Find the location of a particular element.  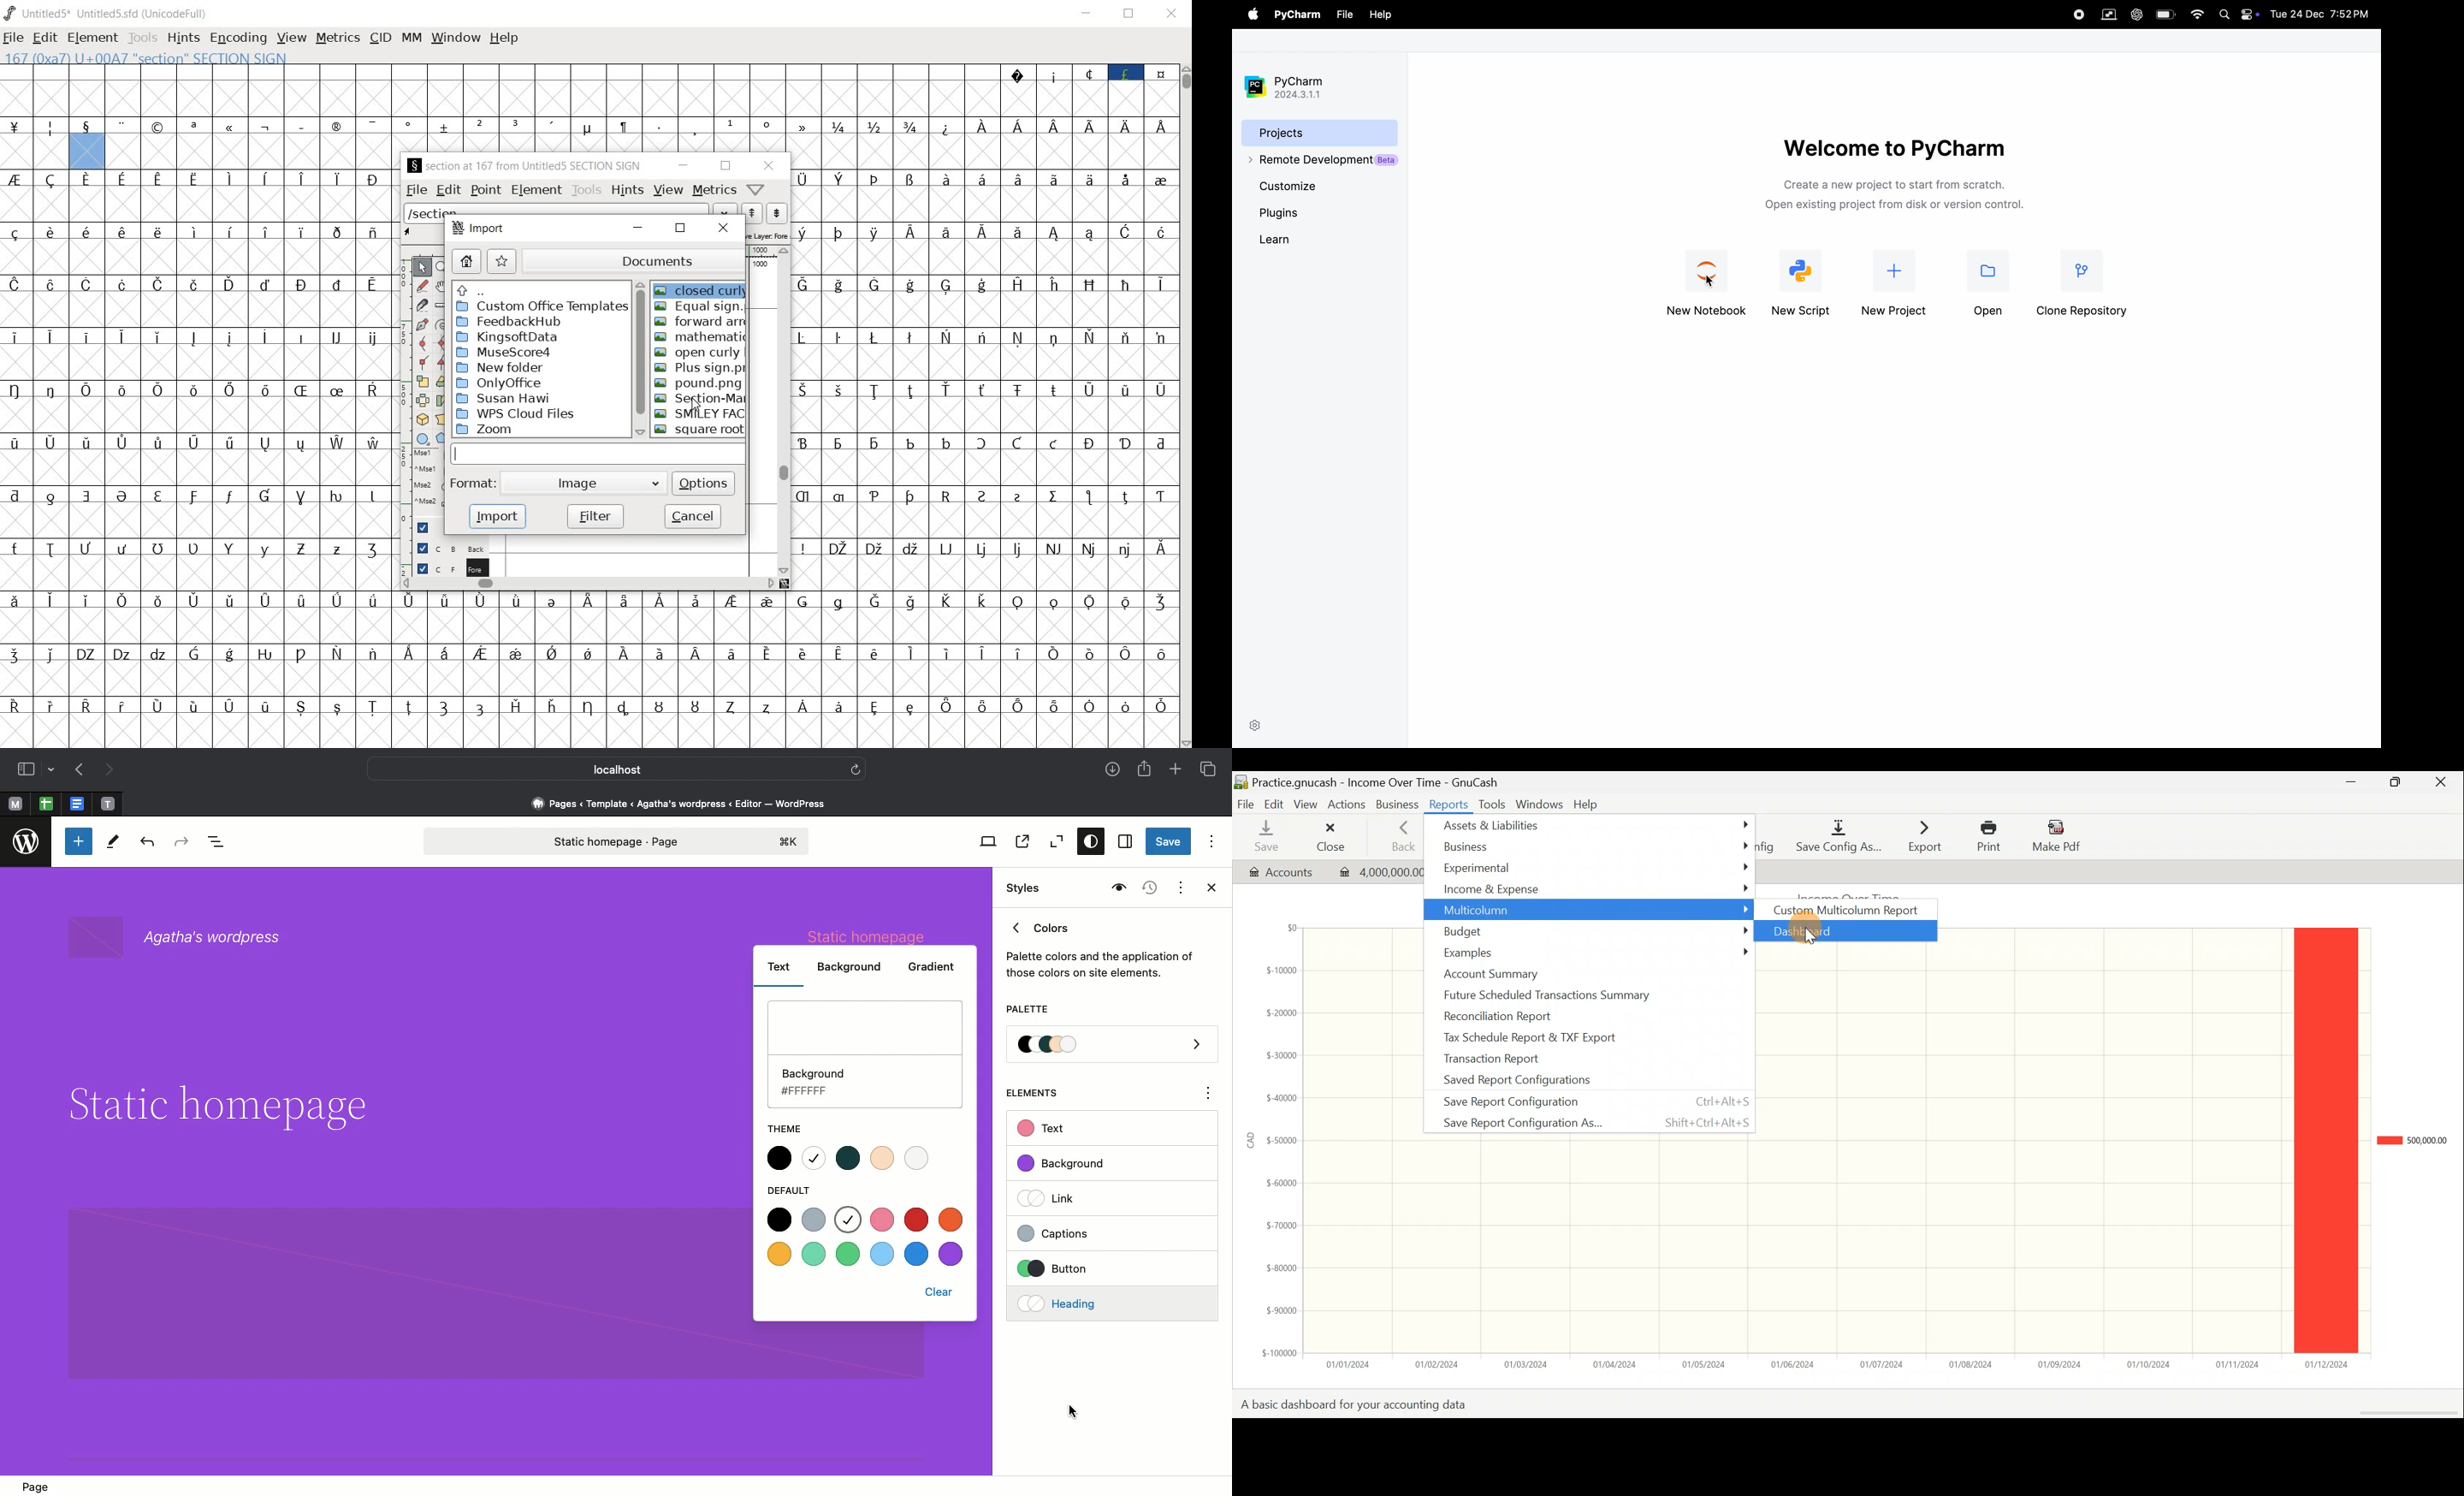

scrollbar is located at coordinates (784, 409).